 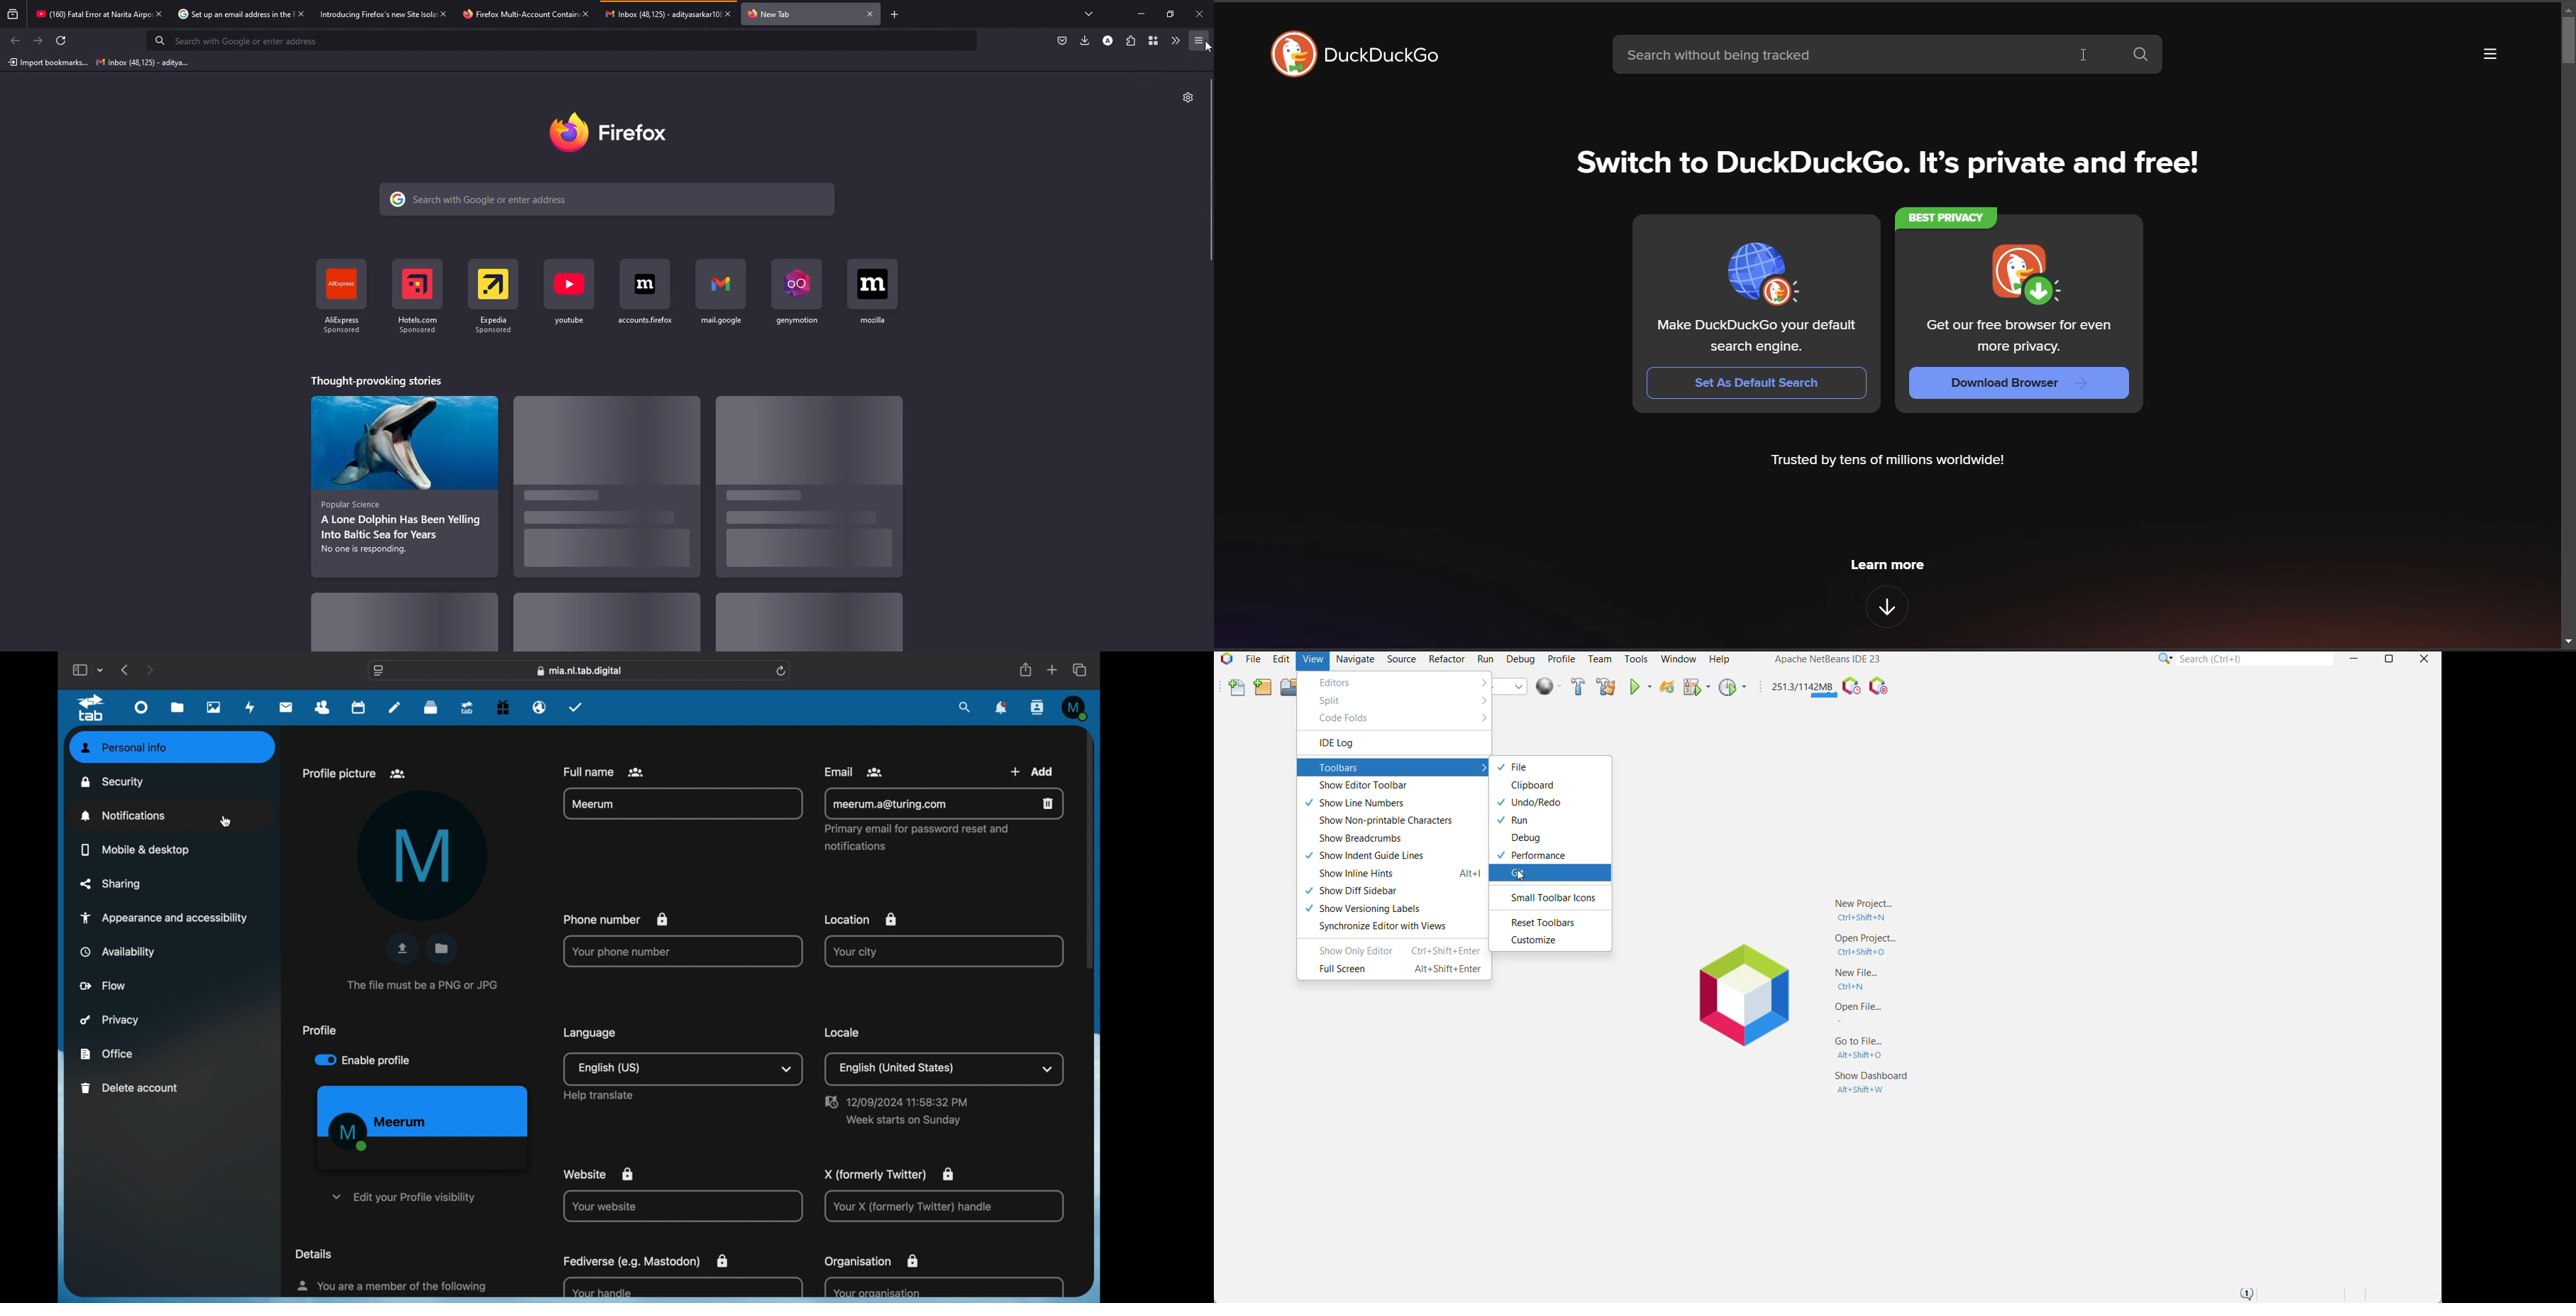 I want to click on search, so click(x=243, y=41).